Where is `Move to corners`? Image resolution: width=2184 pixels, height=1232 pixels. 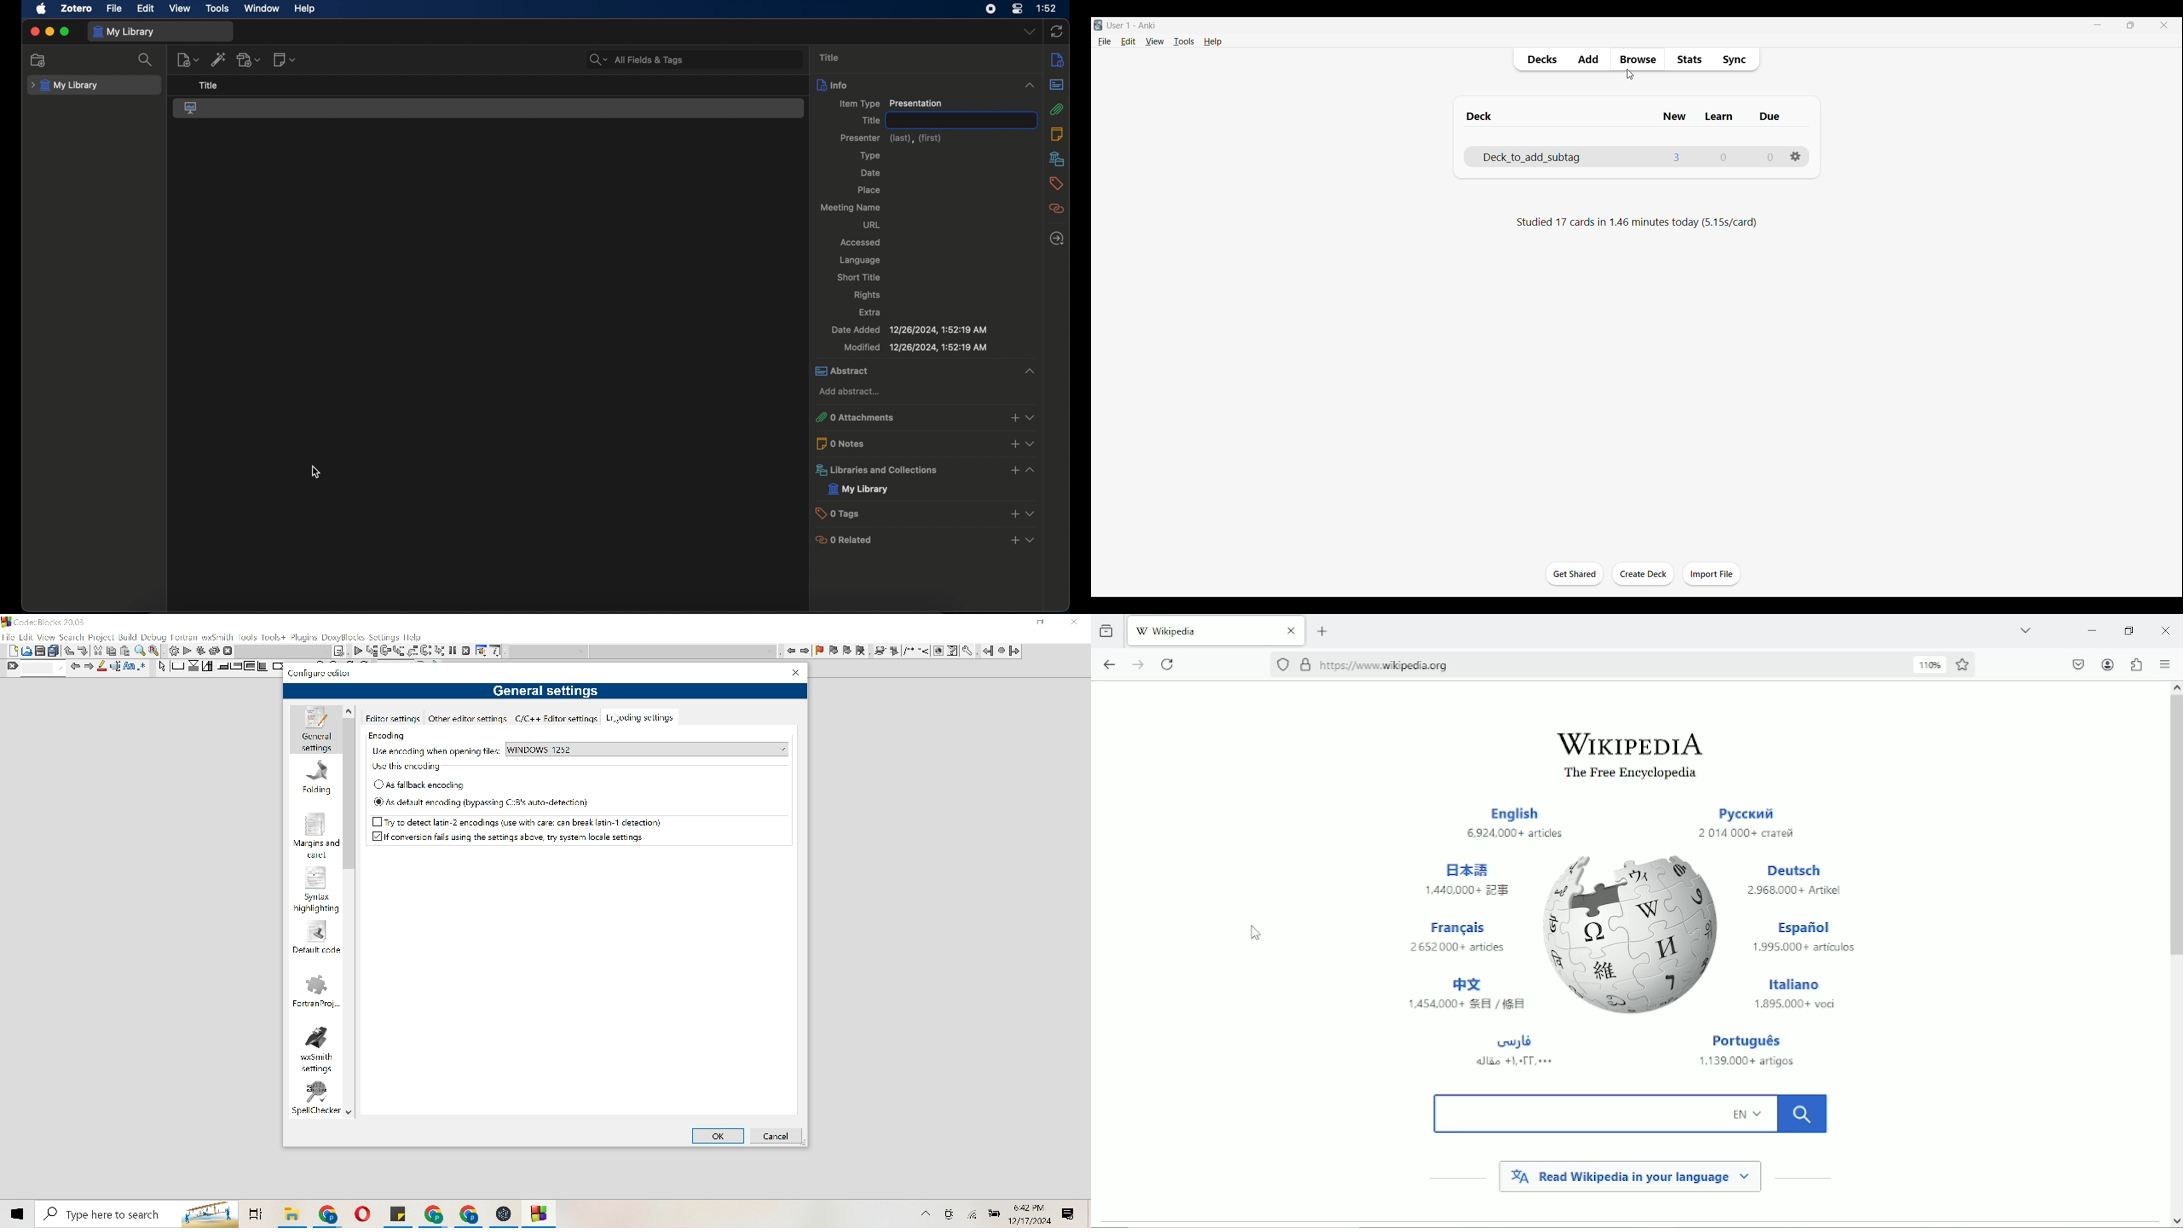 Move to corners is located at coordinates (222, 666).